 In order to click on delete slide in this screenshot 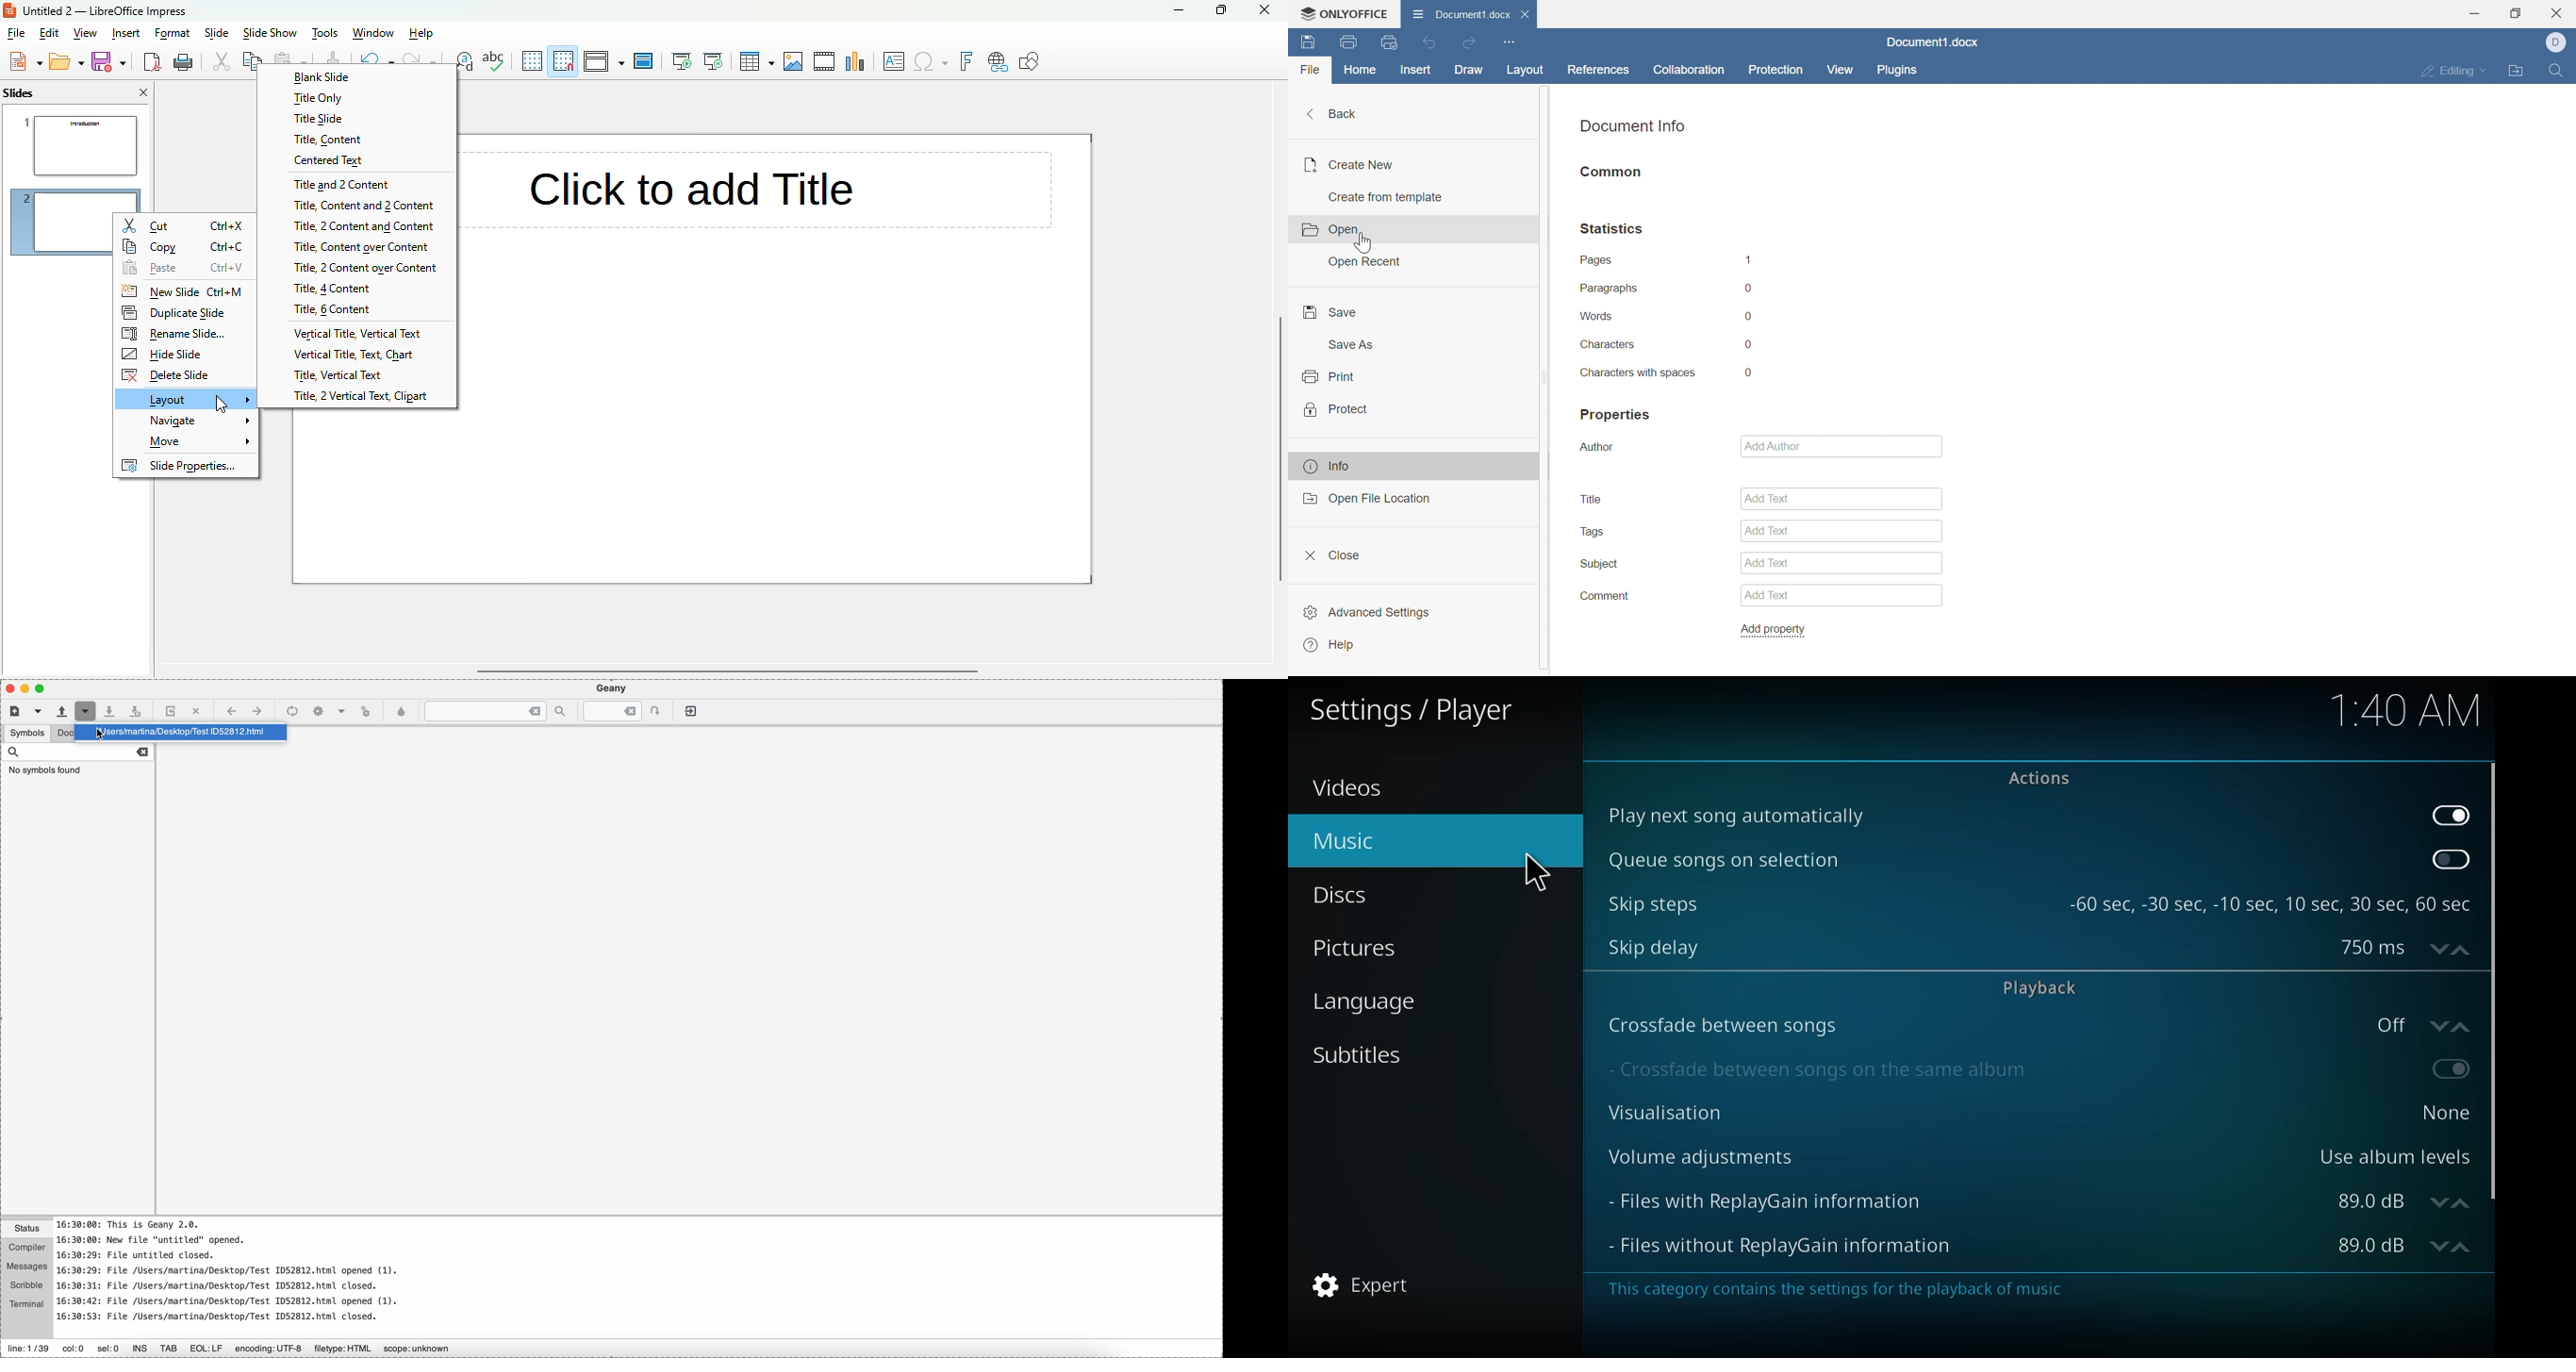, I will do `click(185, 375)`.